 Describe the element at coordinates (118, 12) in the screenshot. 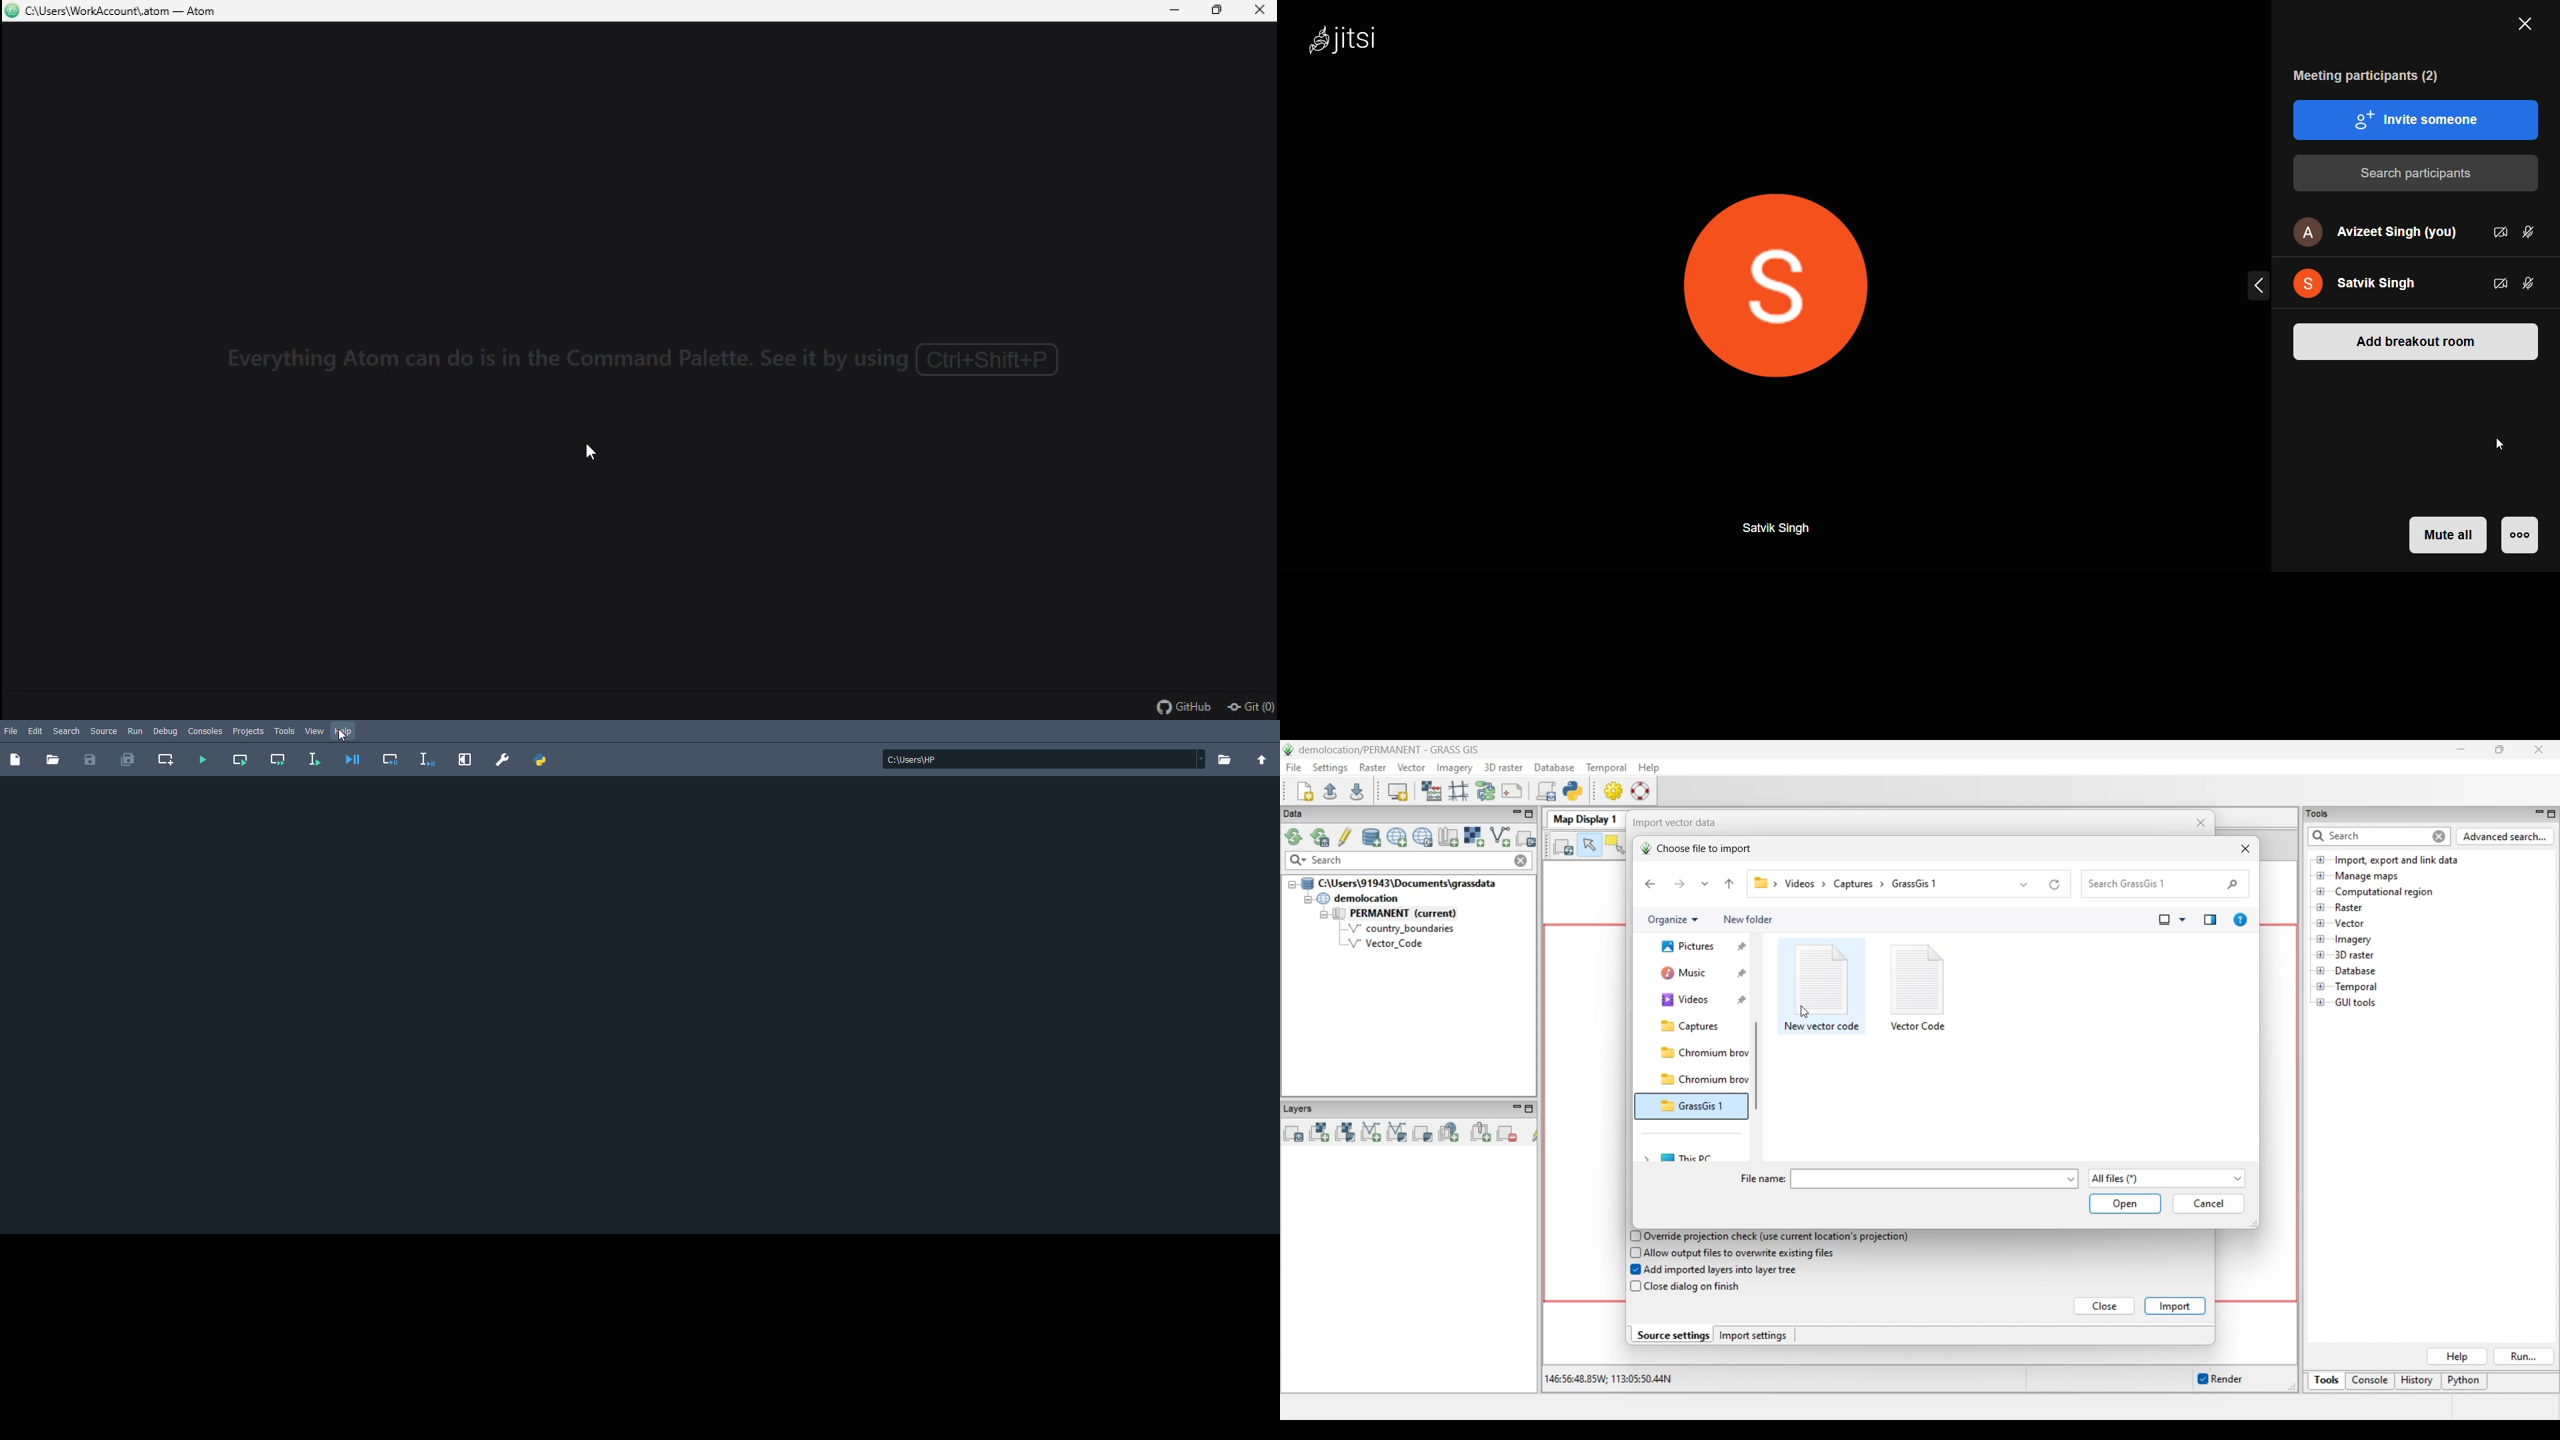

I see `File name and file path` at that location.